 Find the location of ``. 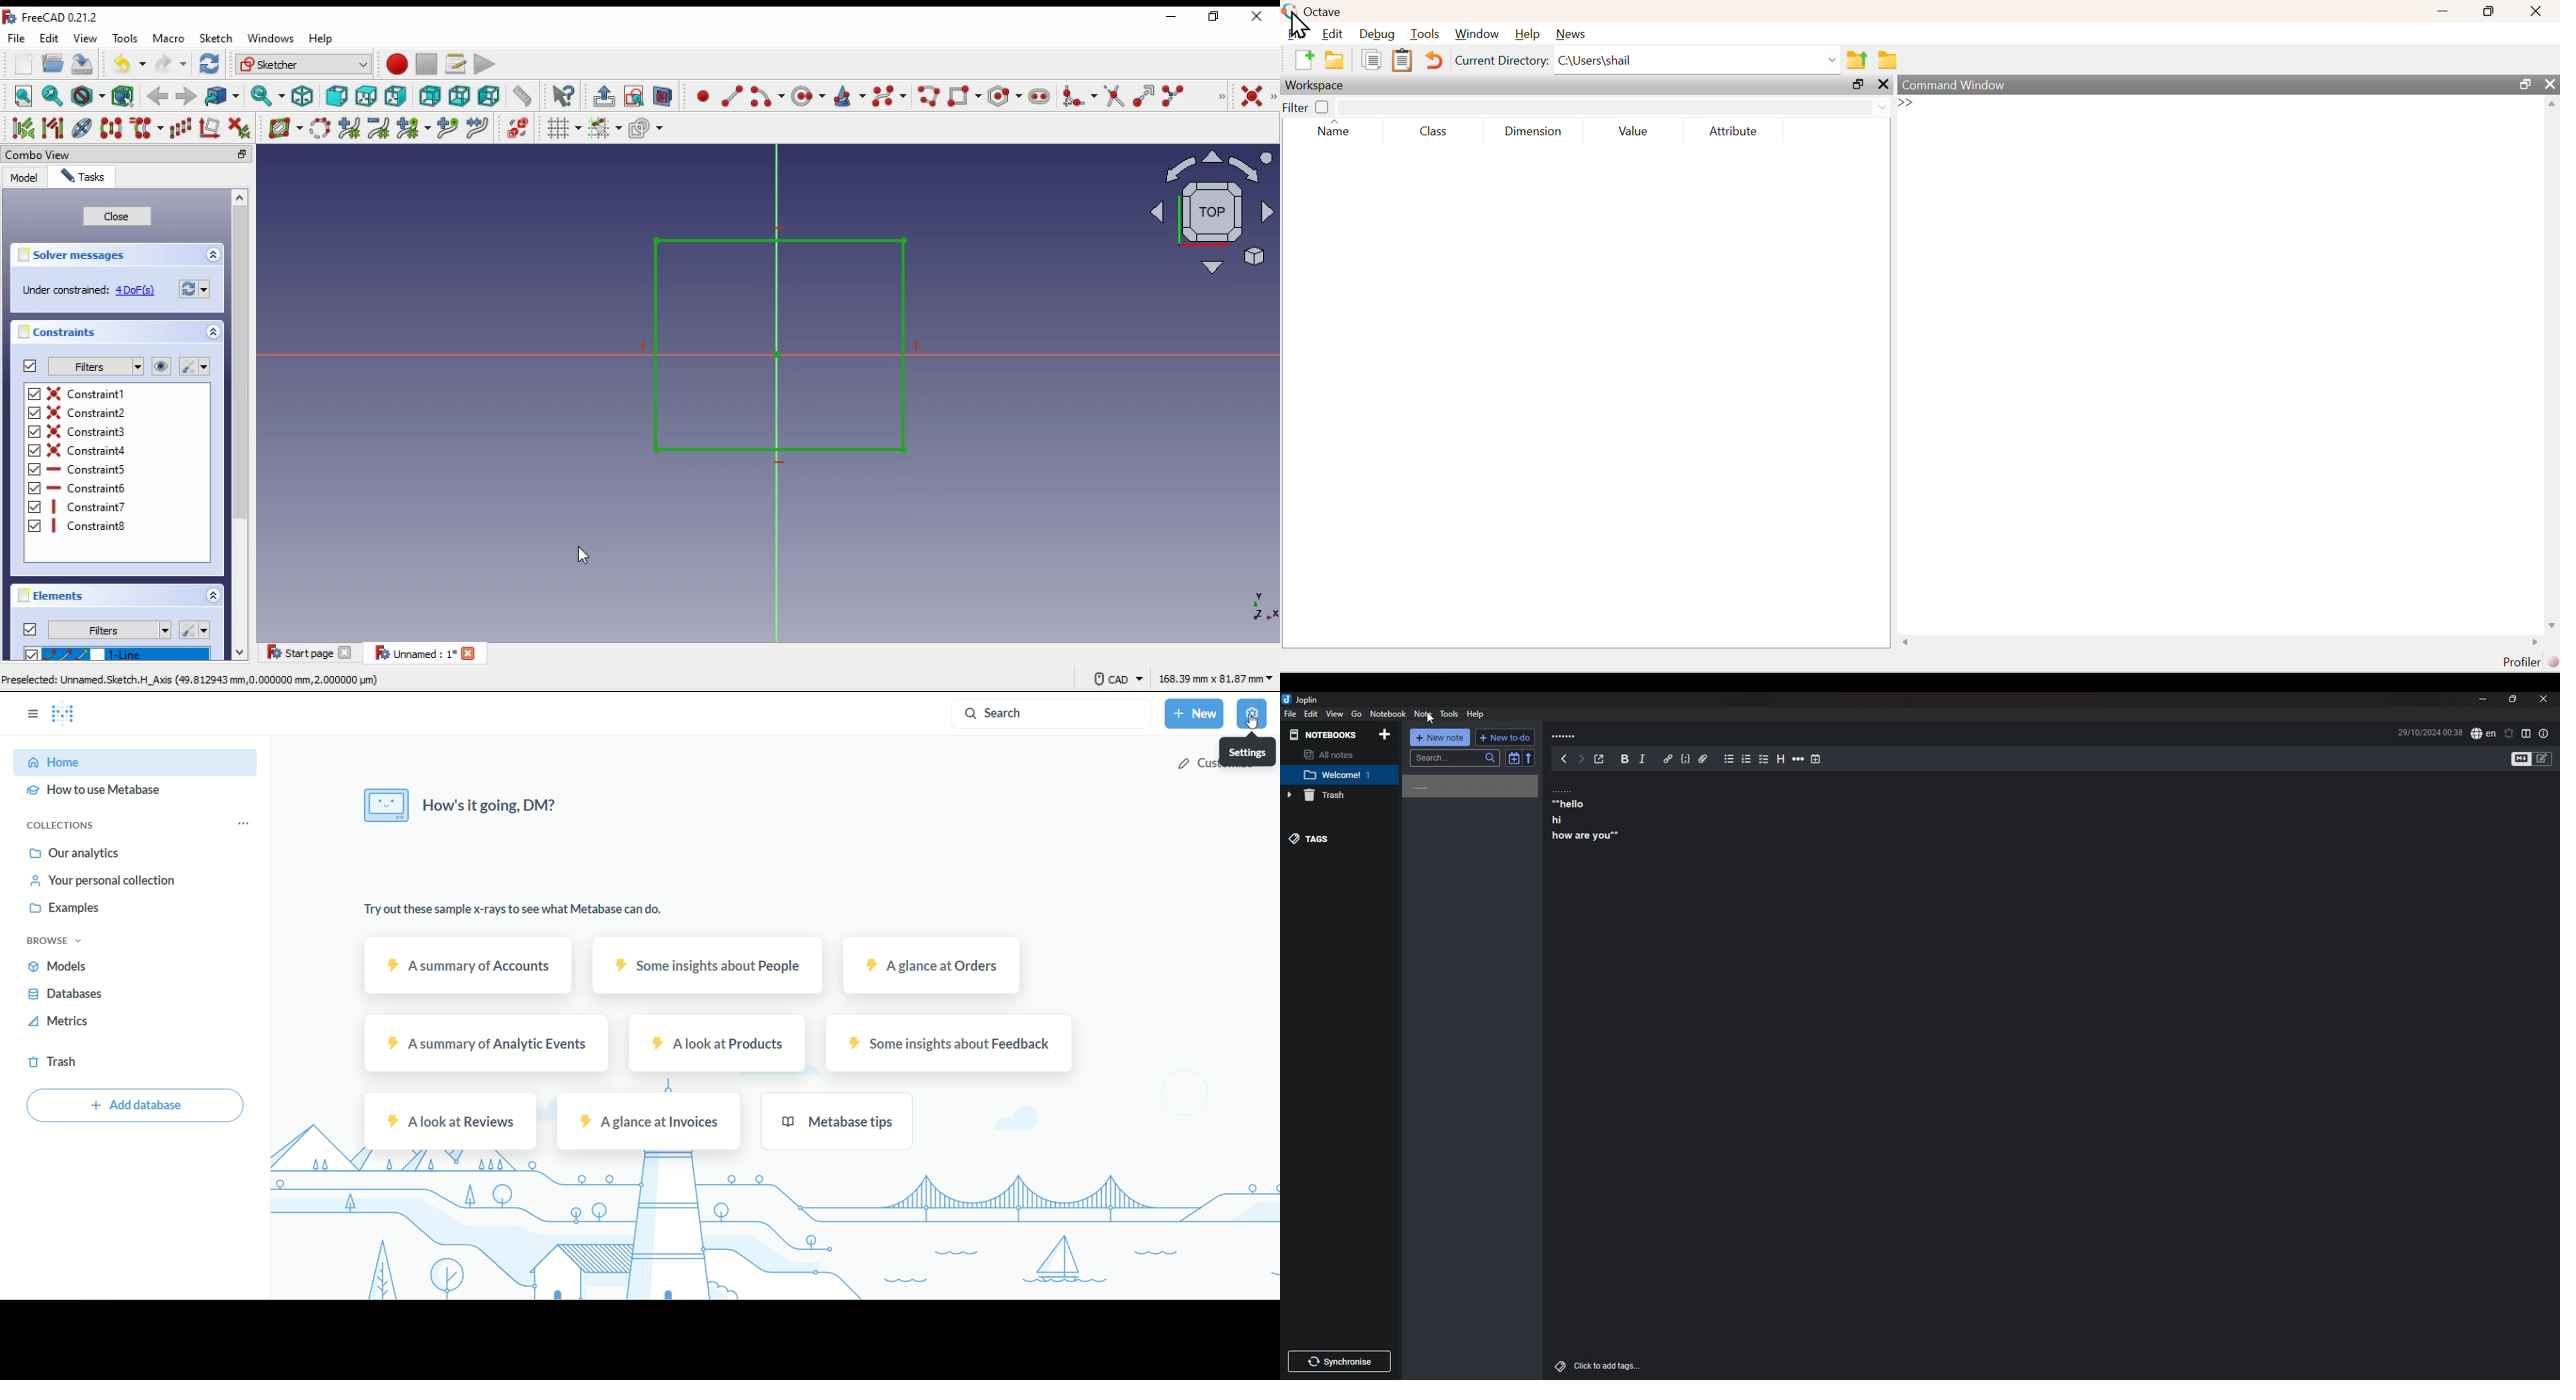

 is located at coordinates (267, 96).